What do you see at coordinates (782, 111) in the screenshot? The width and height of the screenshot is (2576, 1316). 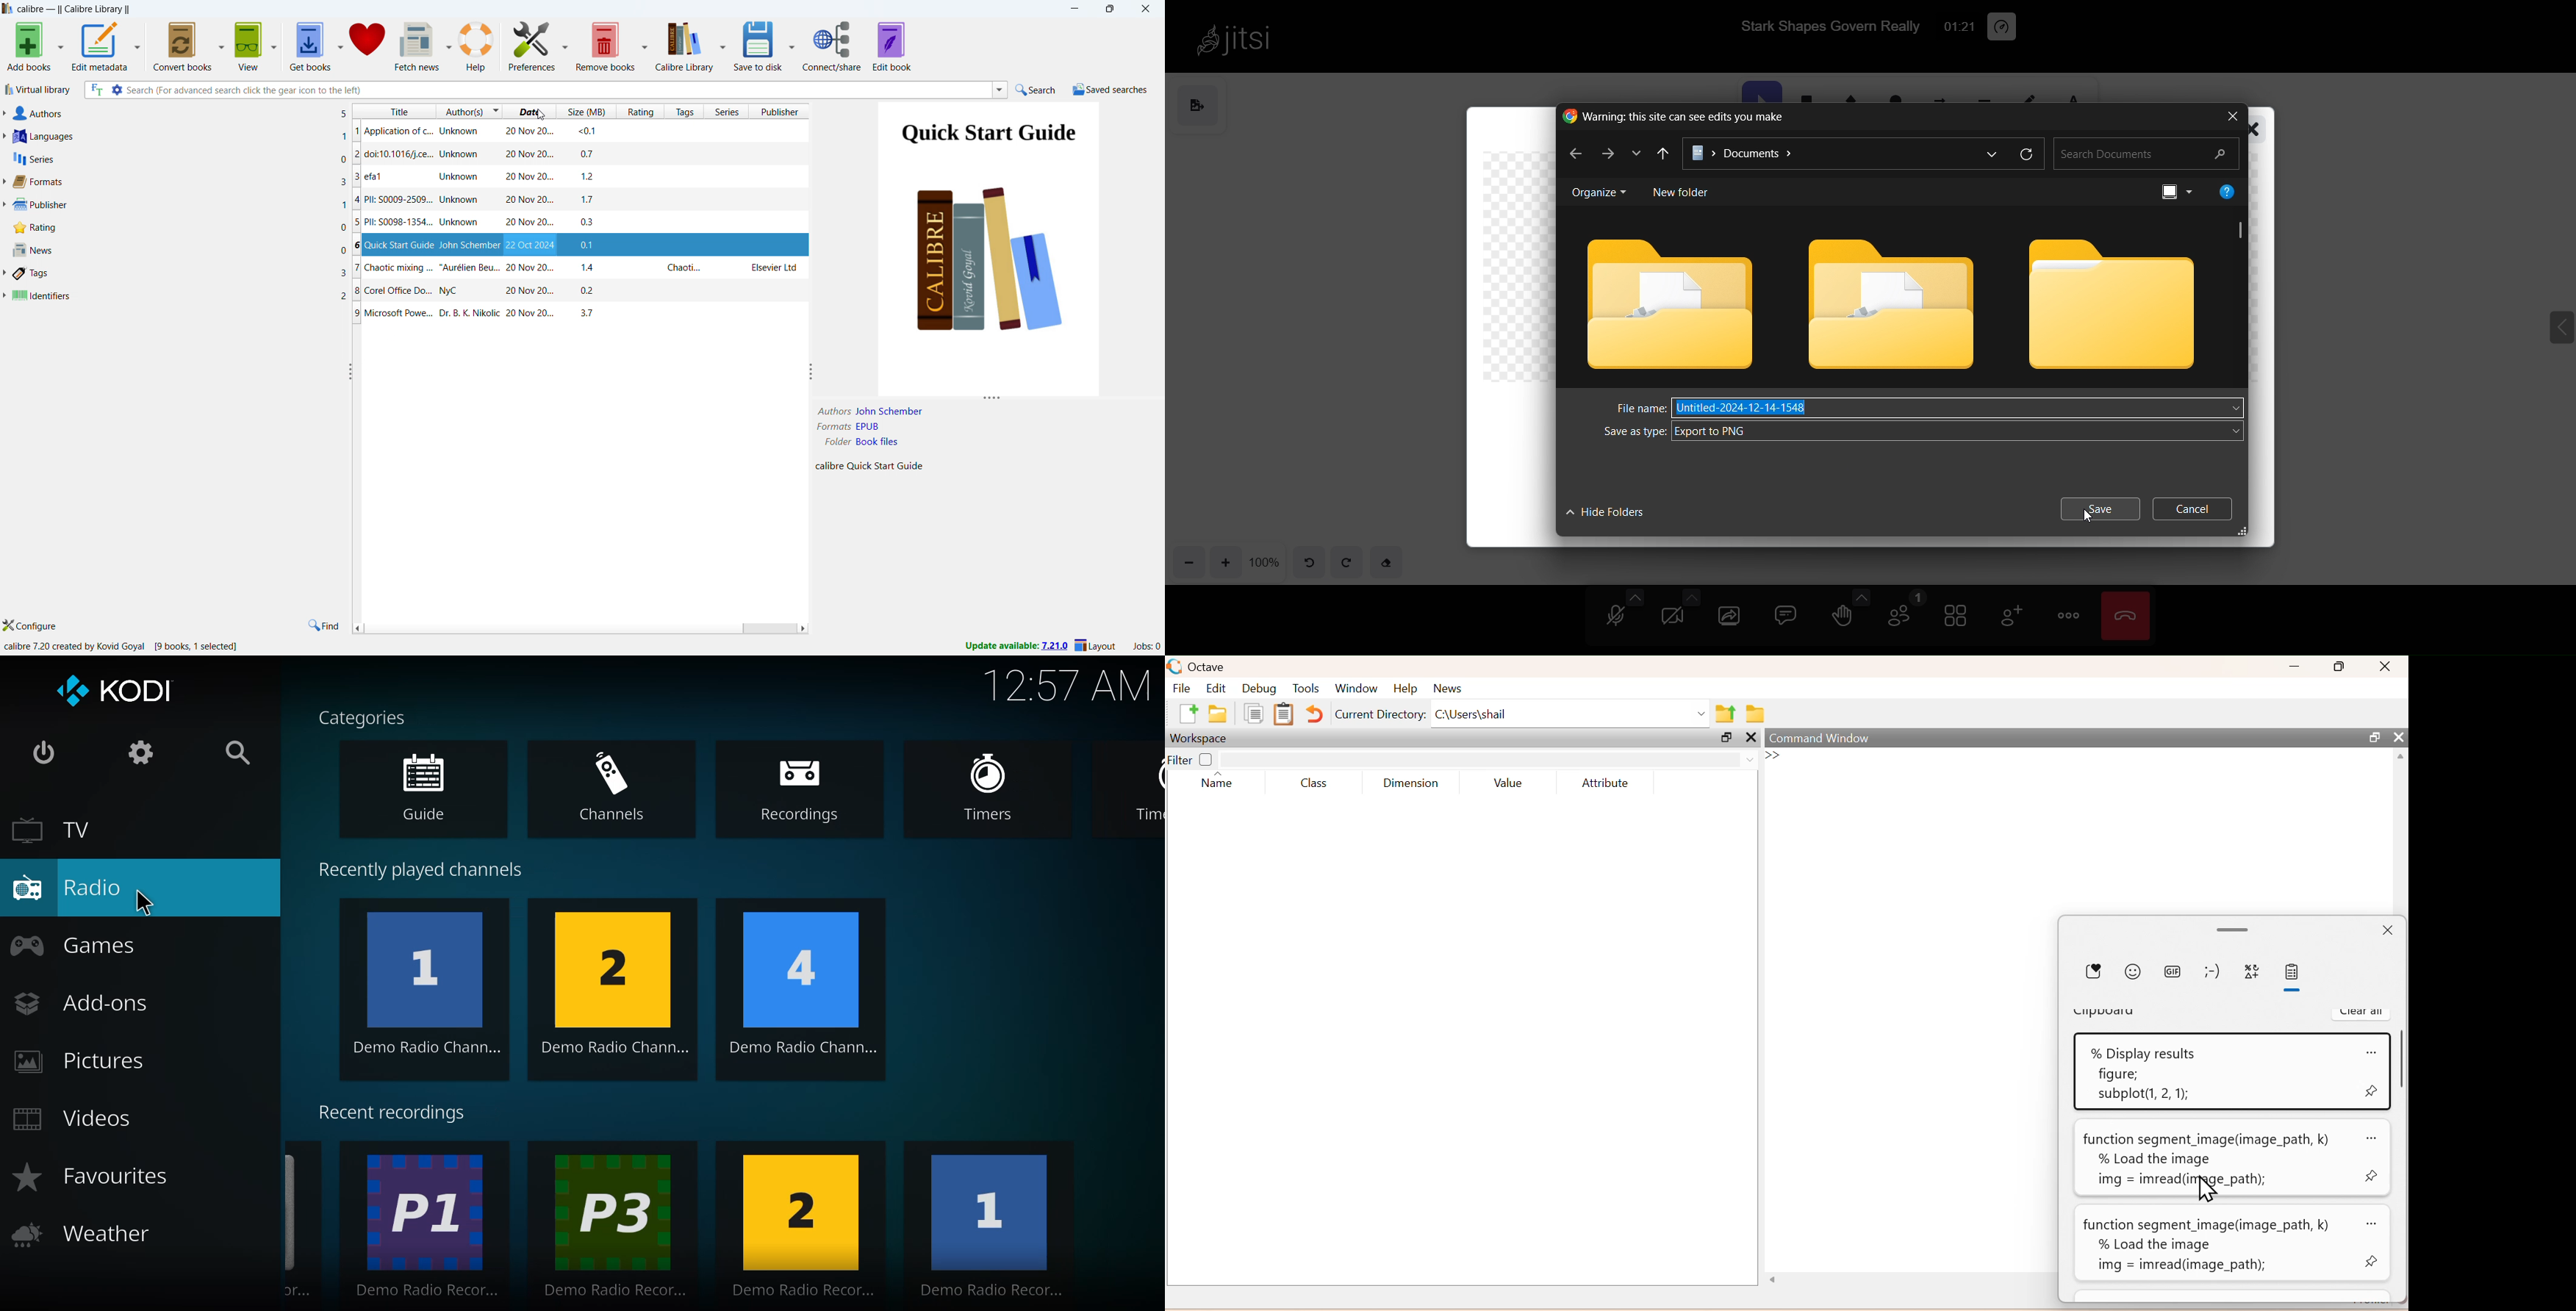 I see `publisher` at bounding box center [782, 111].